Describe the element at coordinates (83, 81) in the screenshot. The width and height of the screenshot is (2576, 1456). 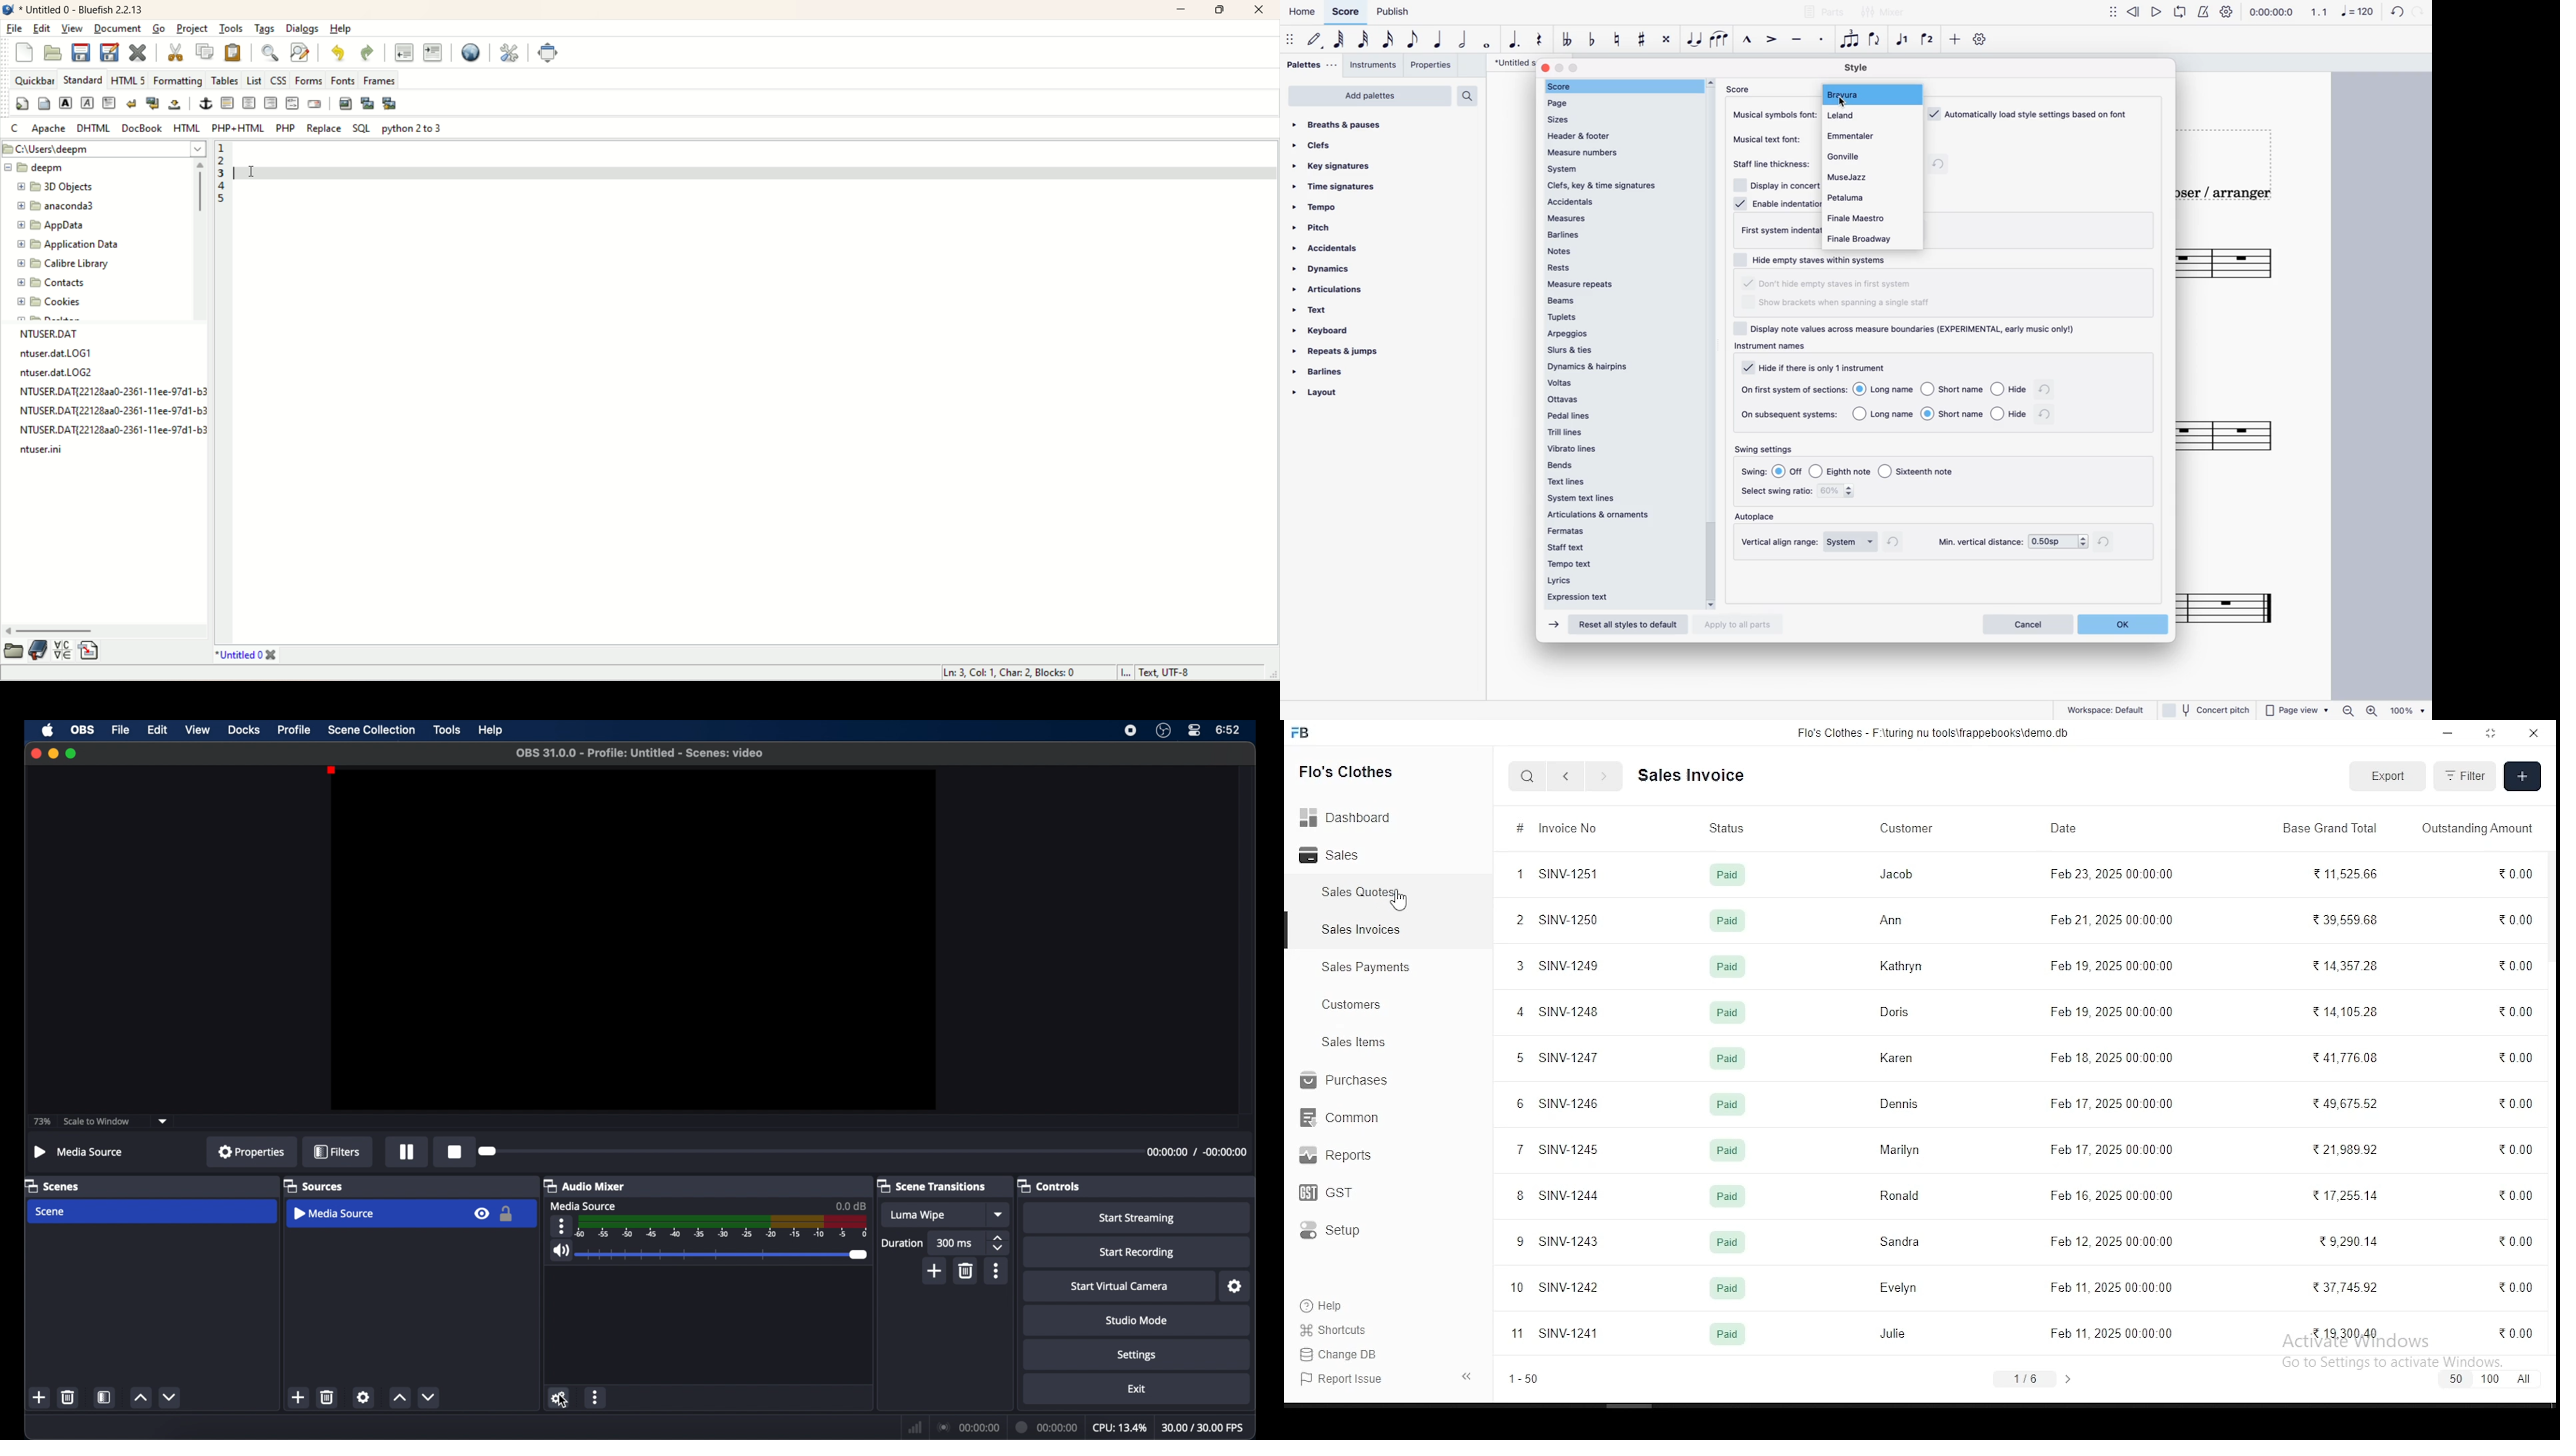
I see `standard` at that location.